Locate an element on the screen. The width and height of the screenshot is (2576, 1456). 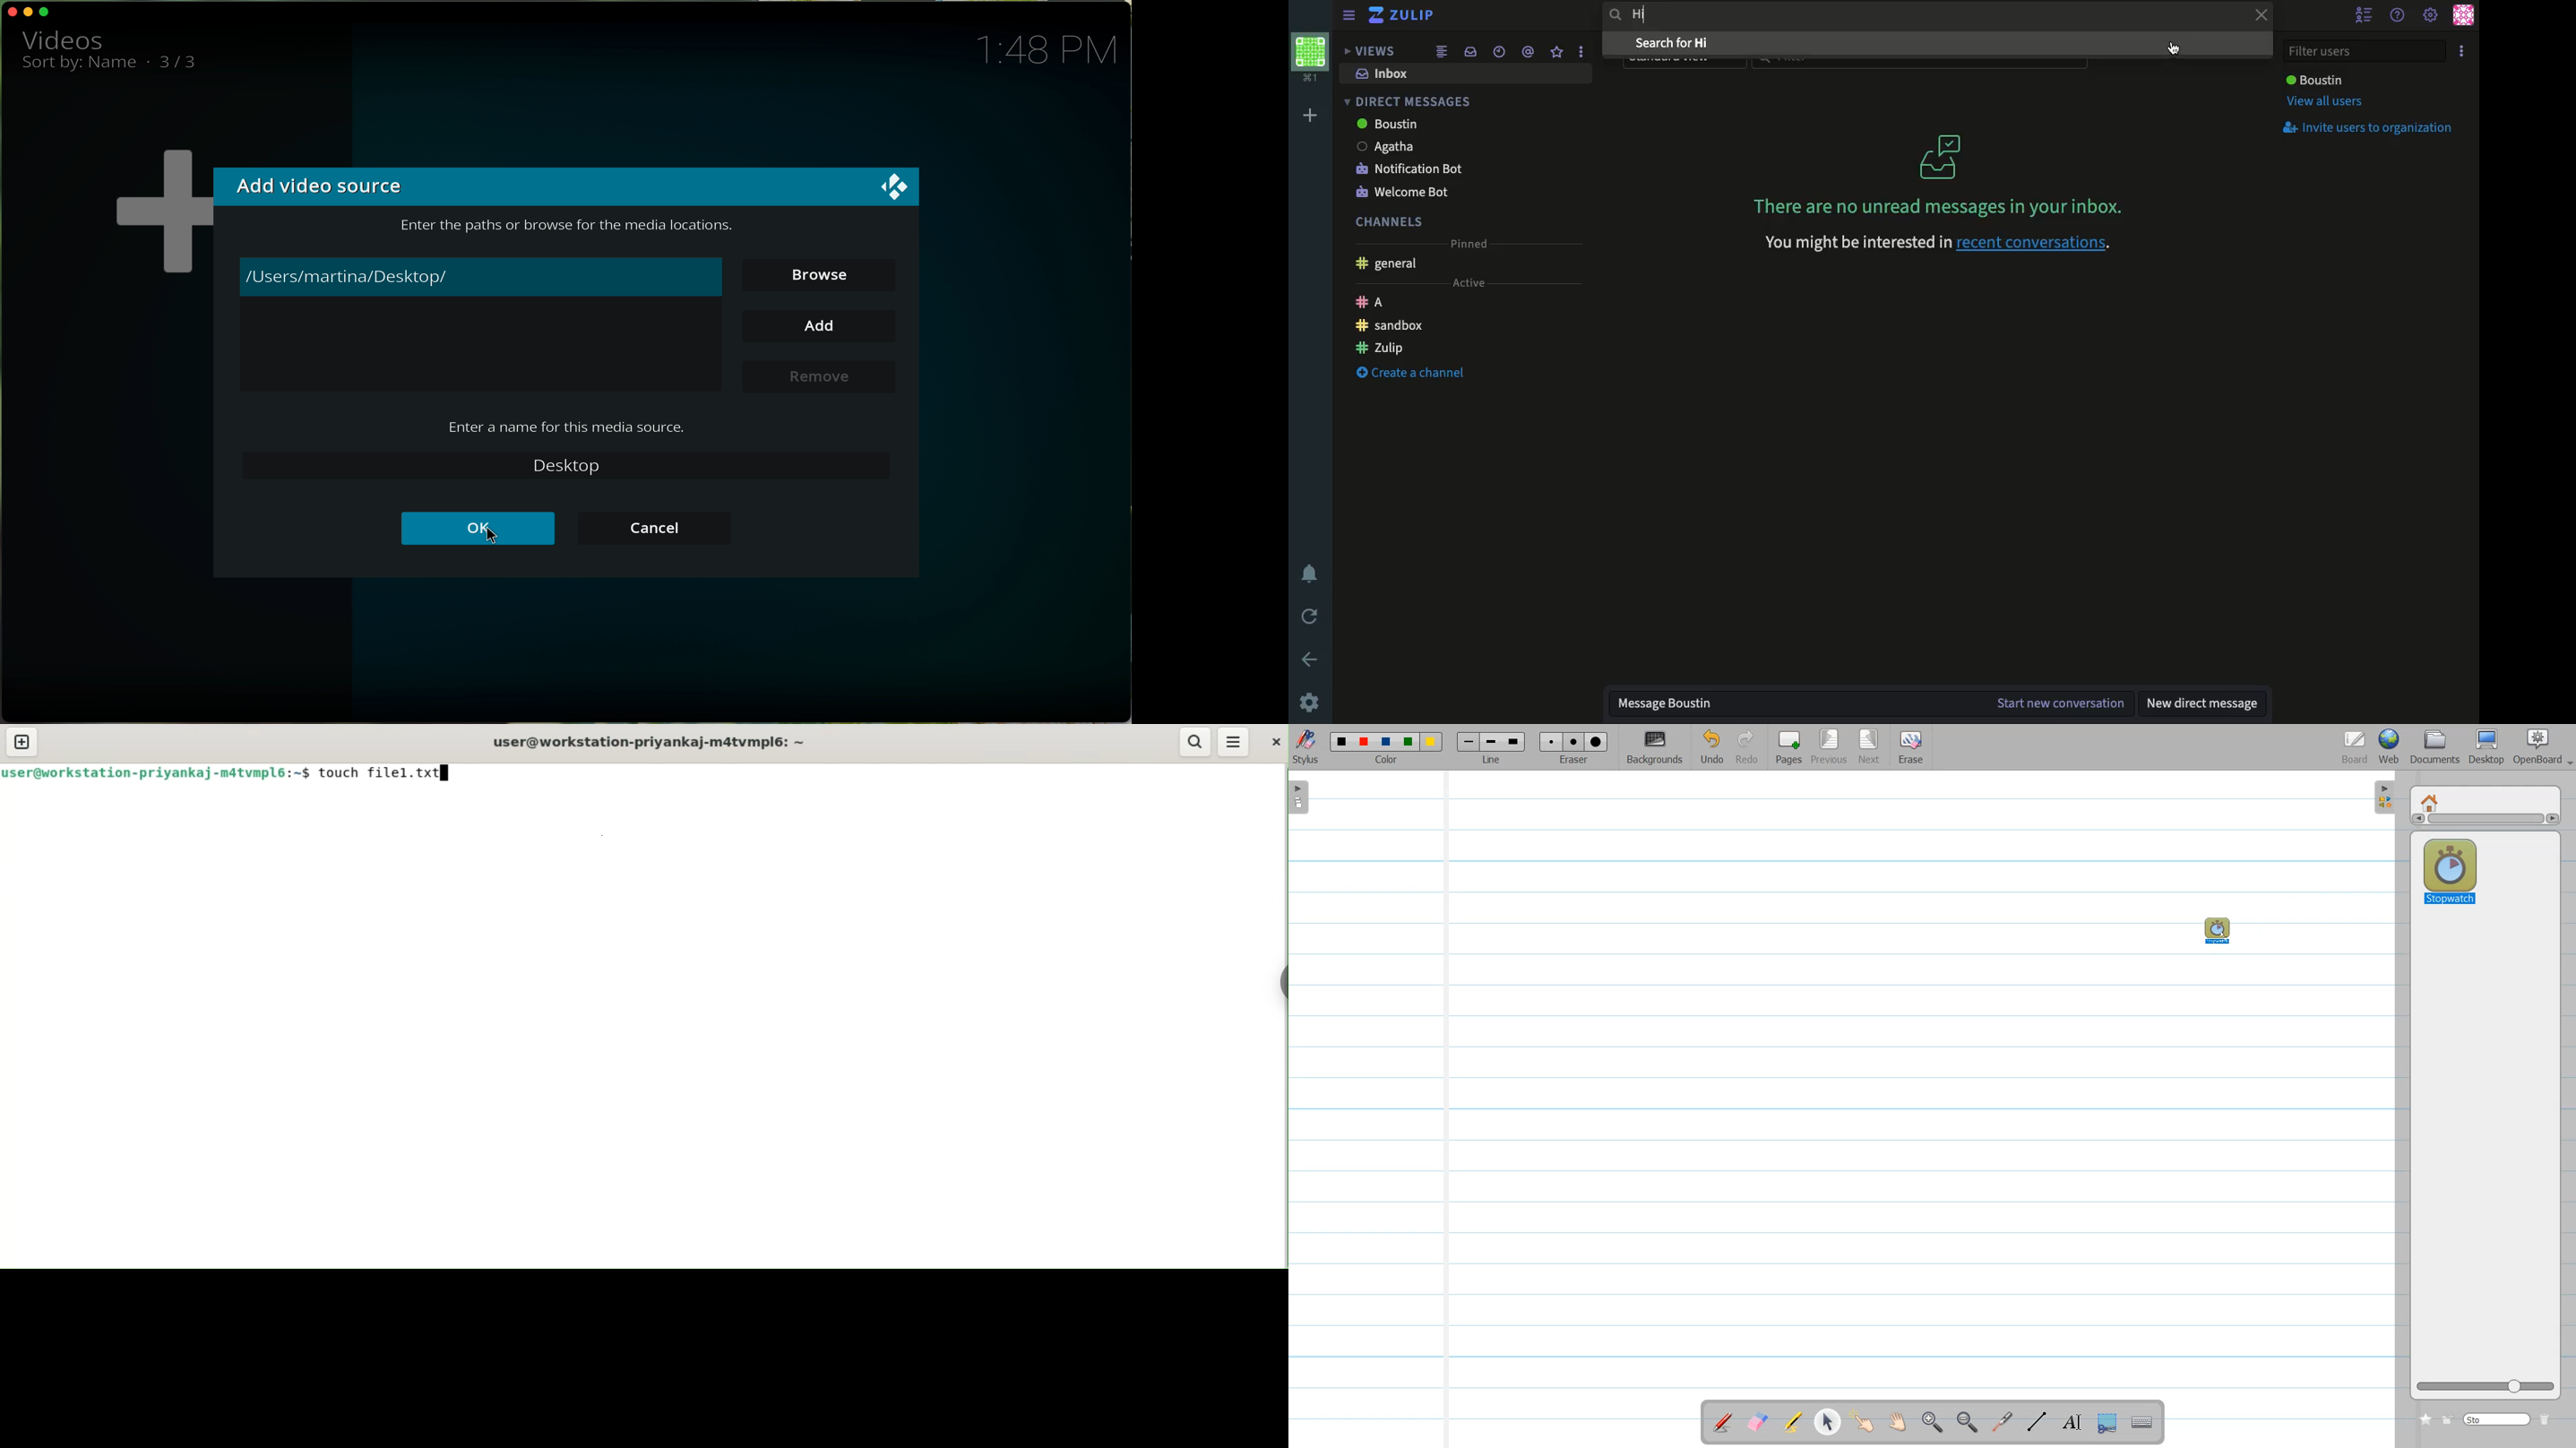
Pinned is located at coordinates (1469, 244).